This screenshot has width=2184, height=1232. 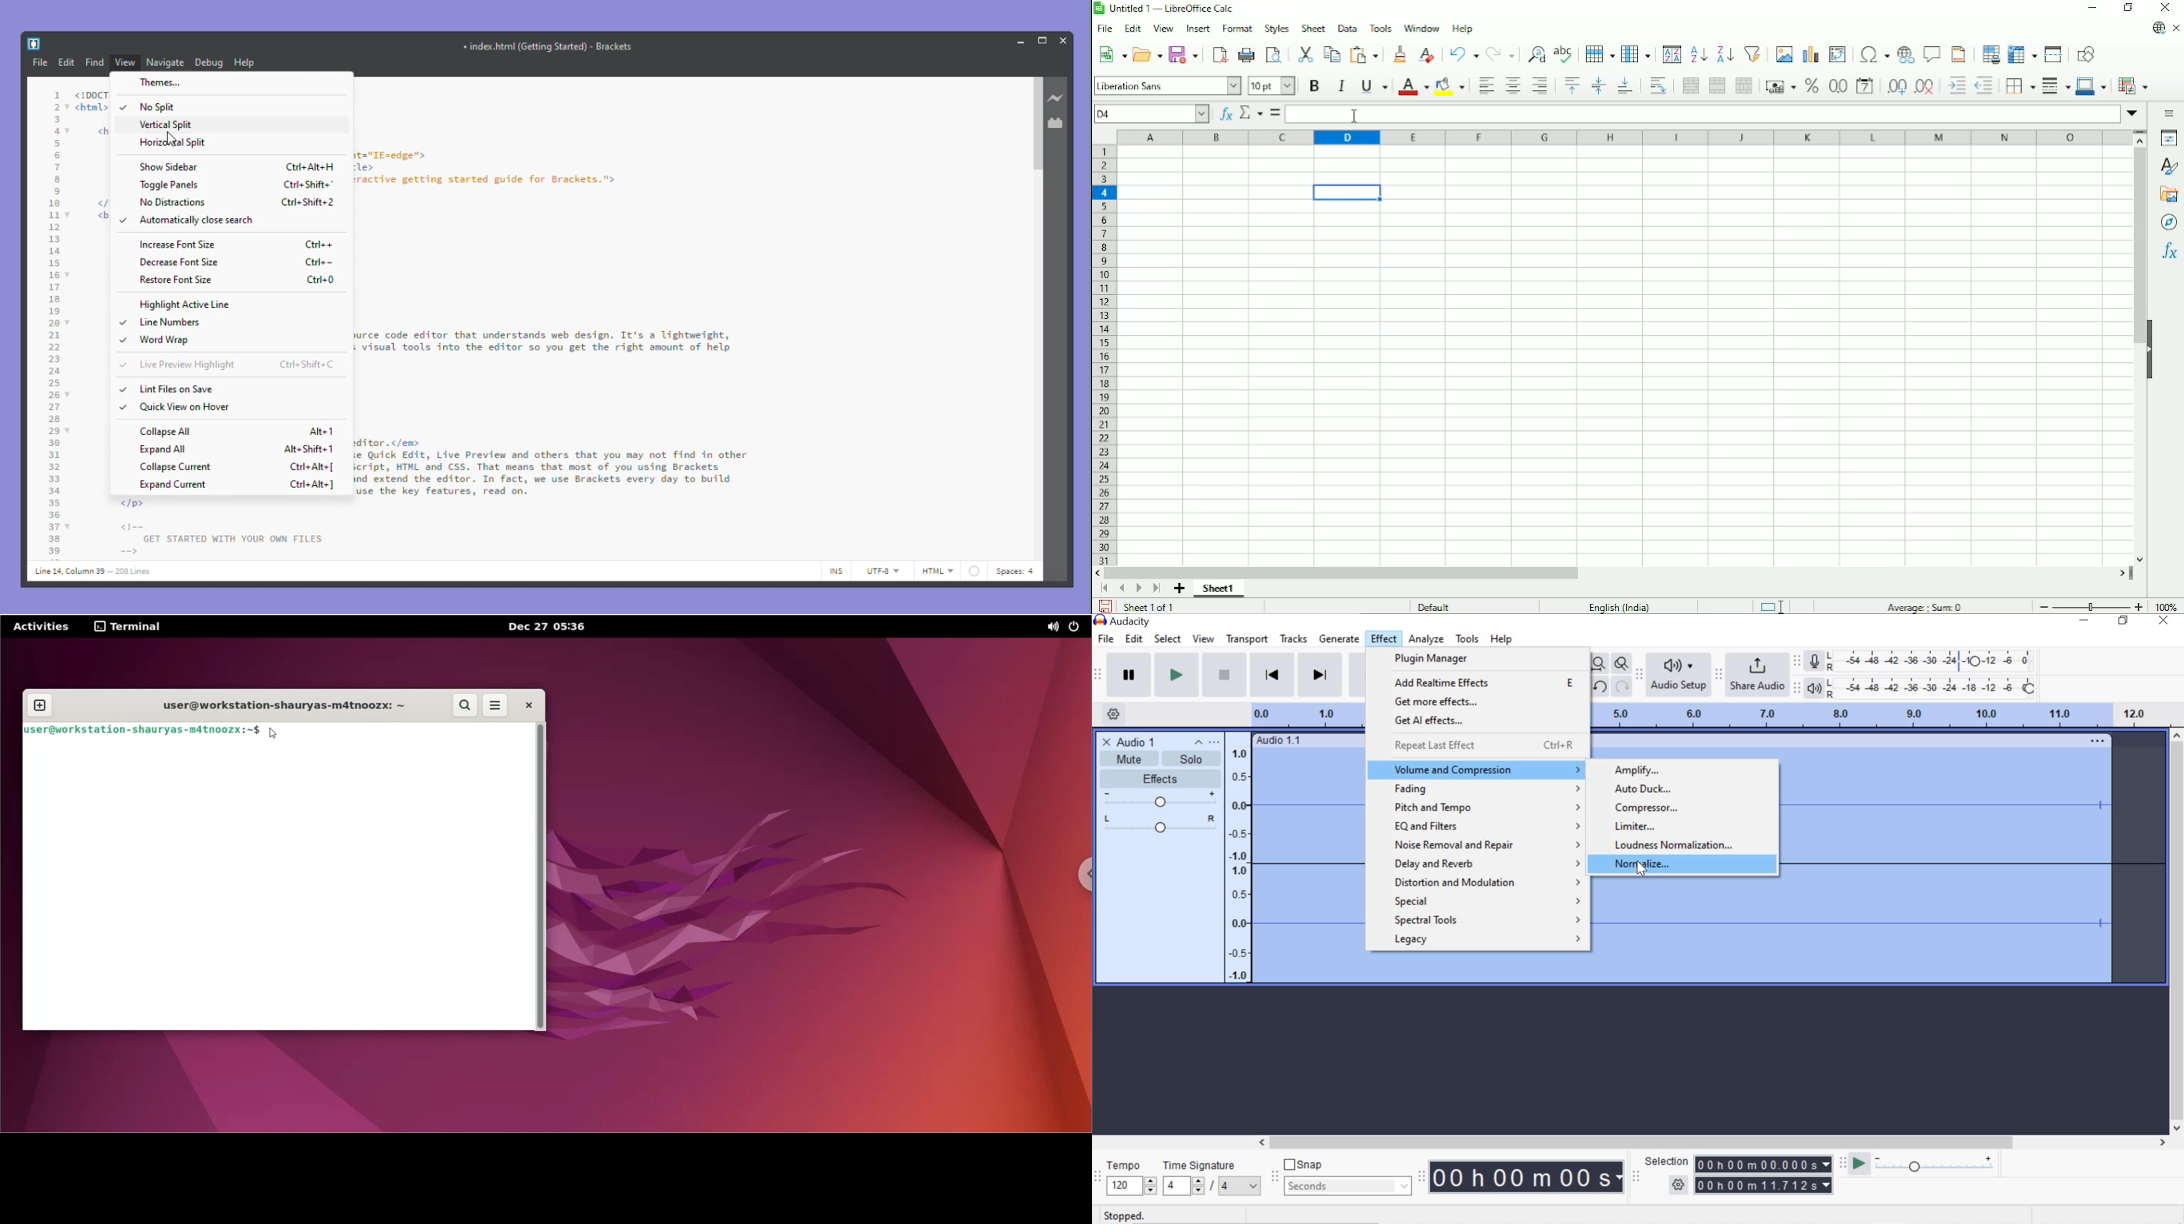 What do you see at coordinates (1216, 743) in the screenshot?
I see `Open menu` at bounding box center [1216, 743].